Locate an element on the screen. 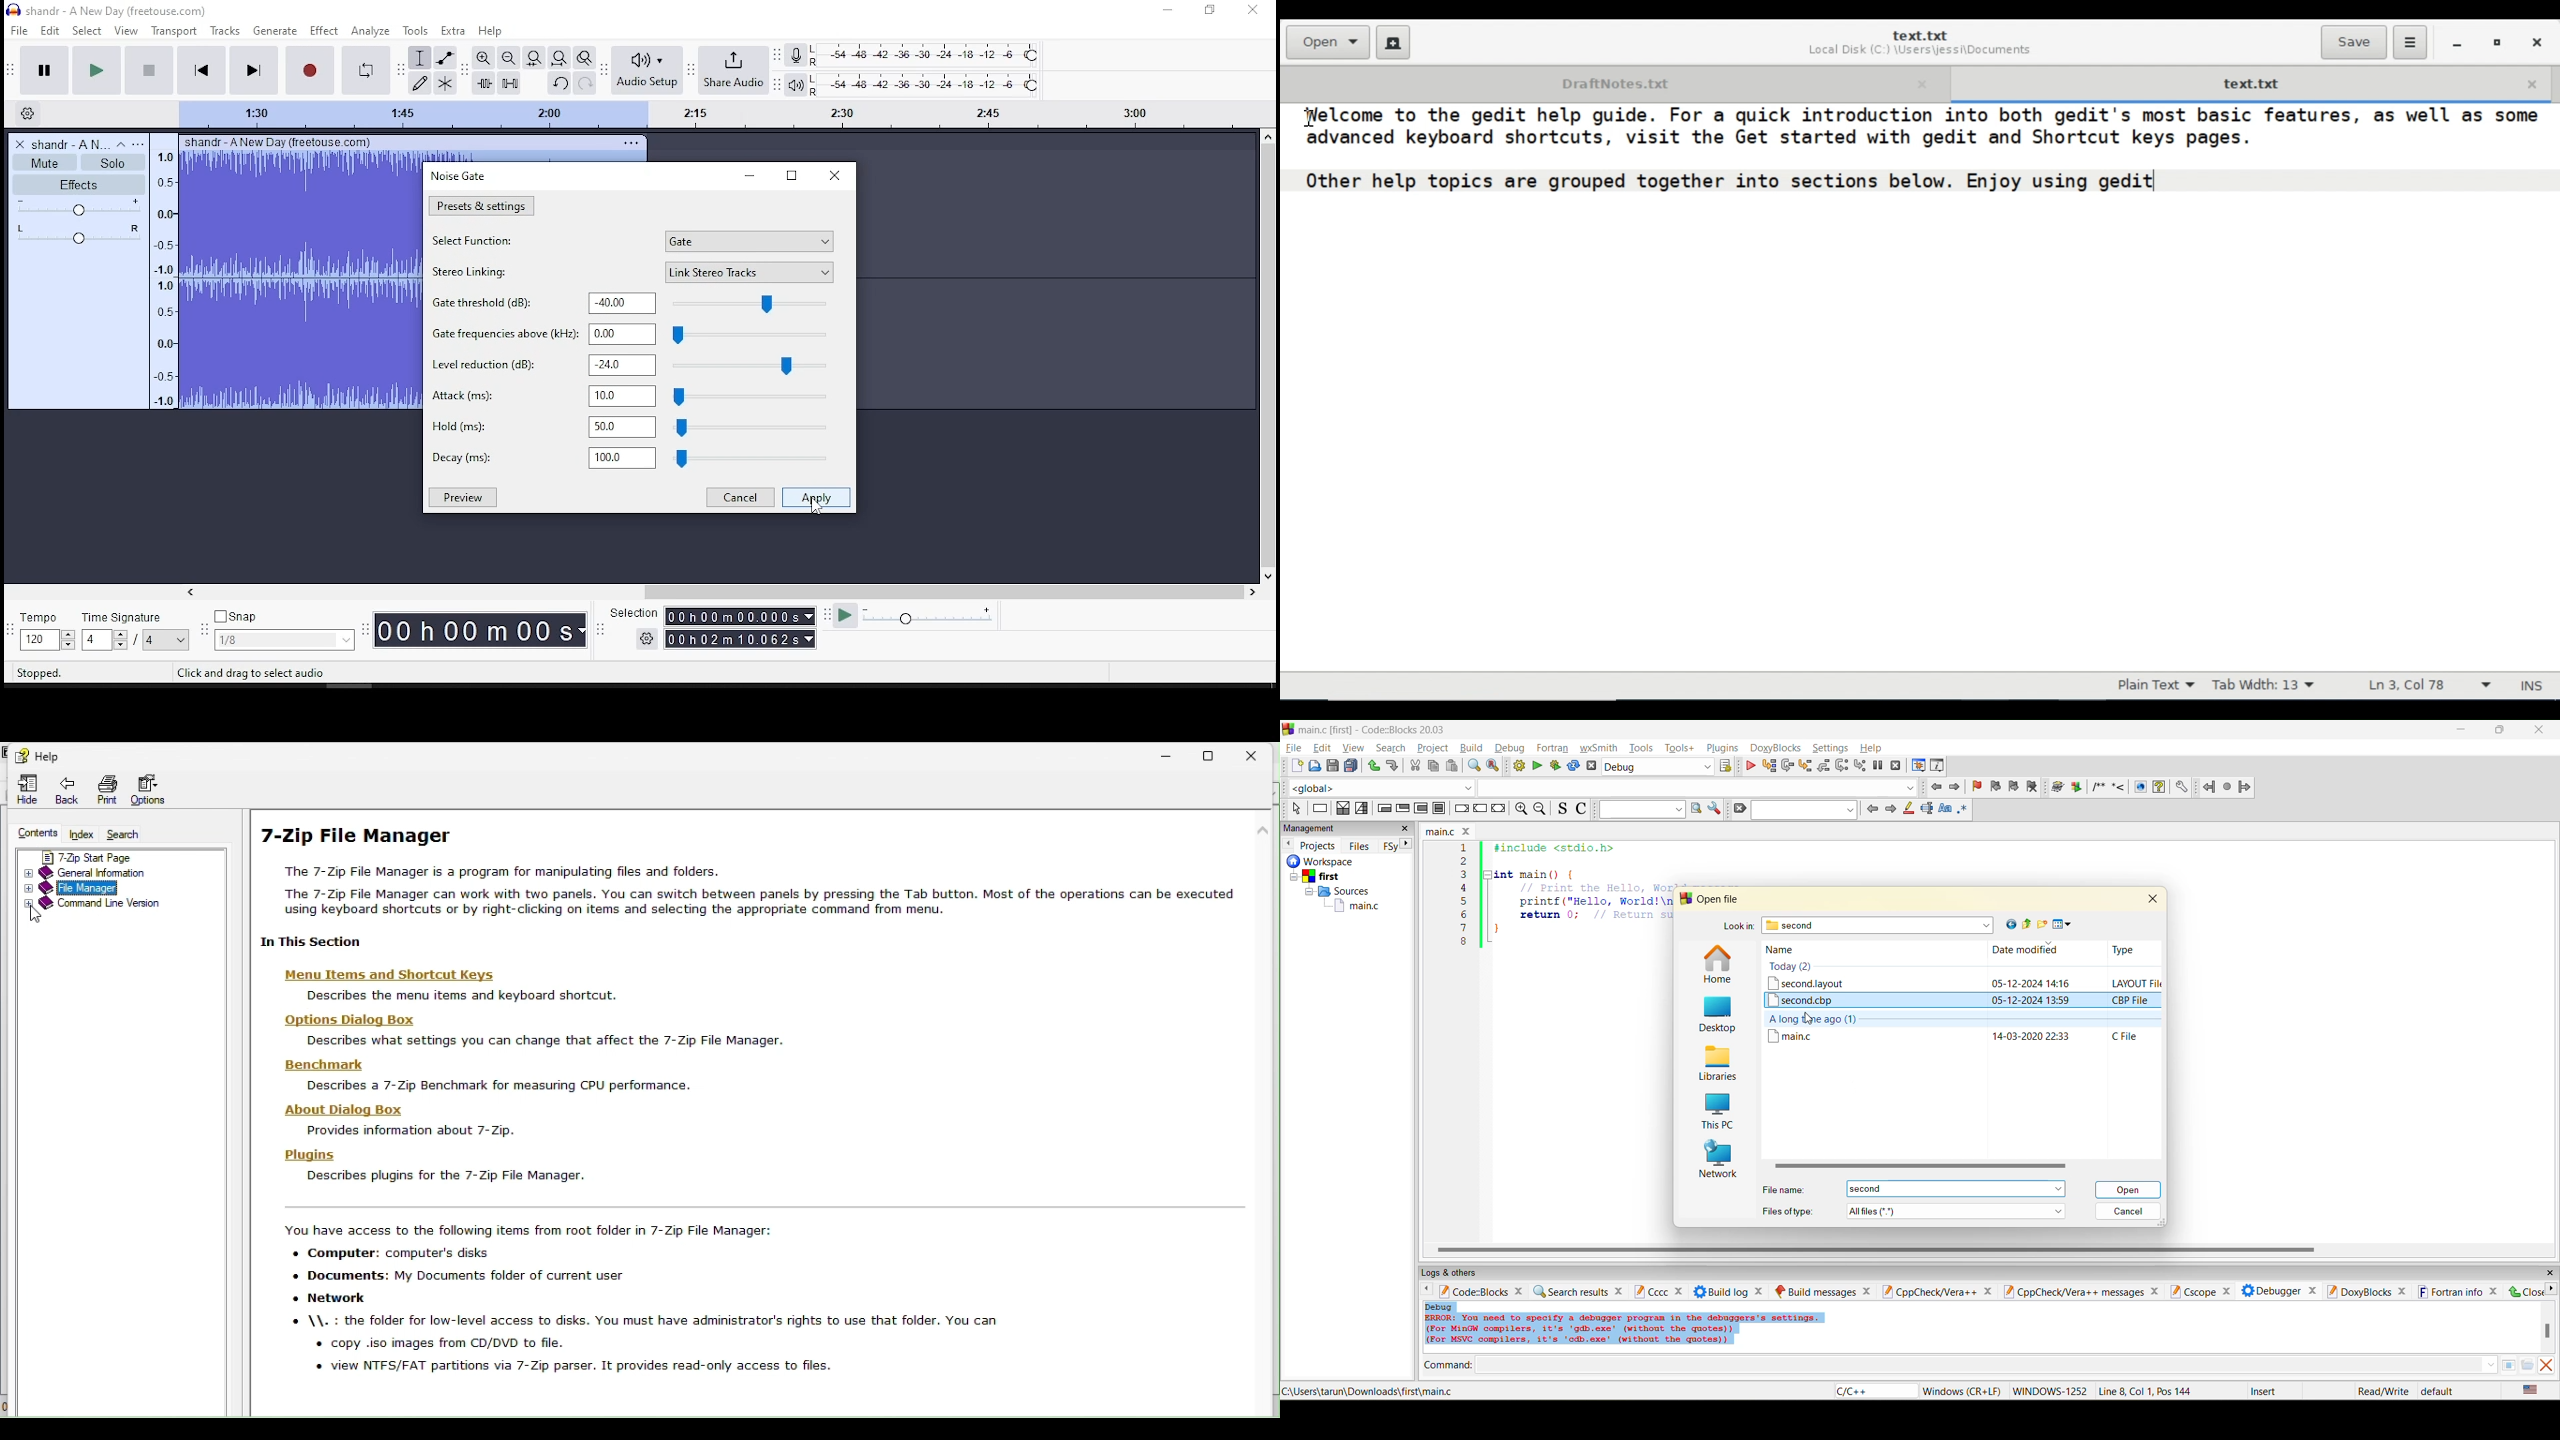  snap is located at coordinates (283, 631).